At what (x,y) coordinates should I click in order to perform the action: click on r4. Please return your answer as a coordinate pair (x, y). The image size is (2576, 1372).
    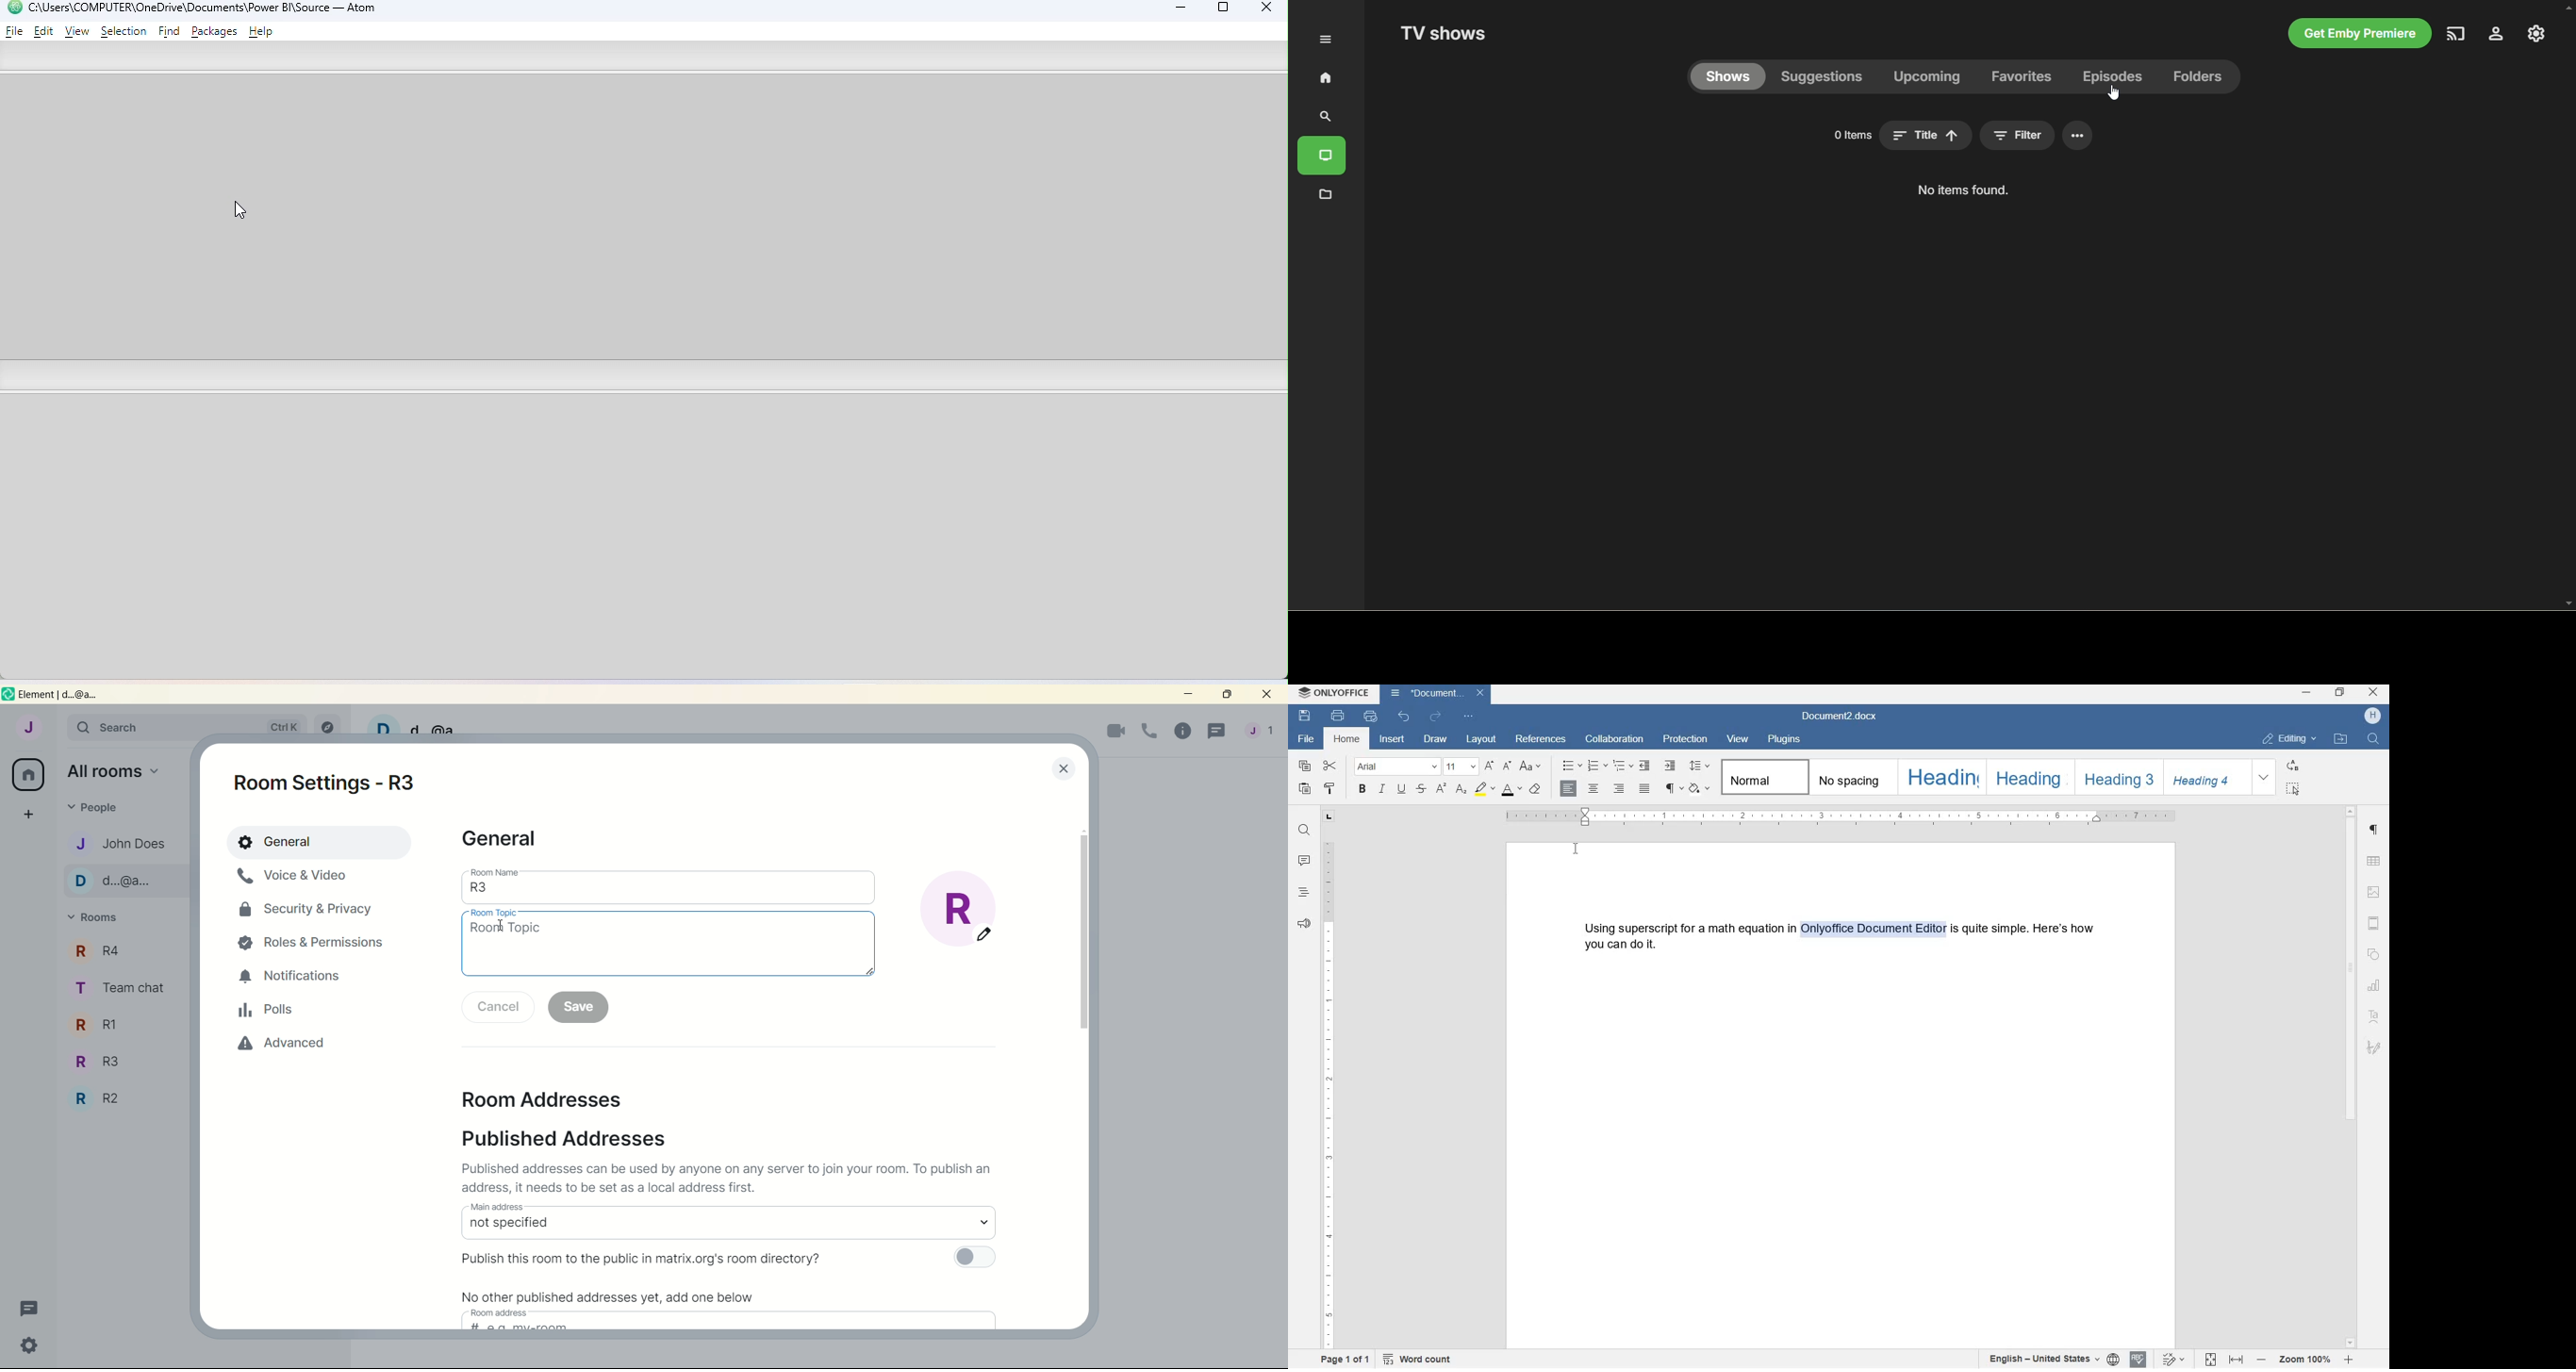
    Looking at the image, I should click on (121, 950).